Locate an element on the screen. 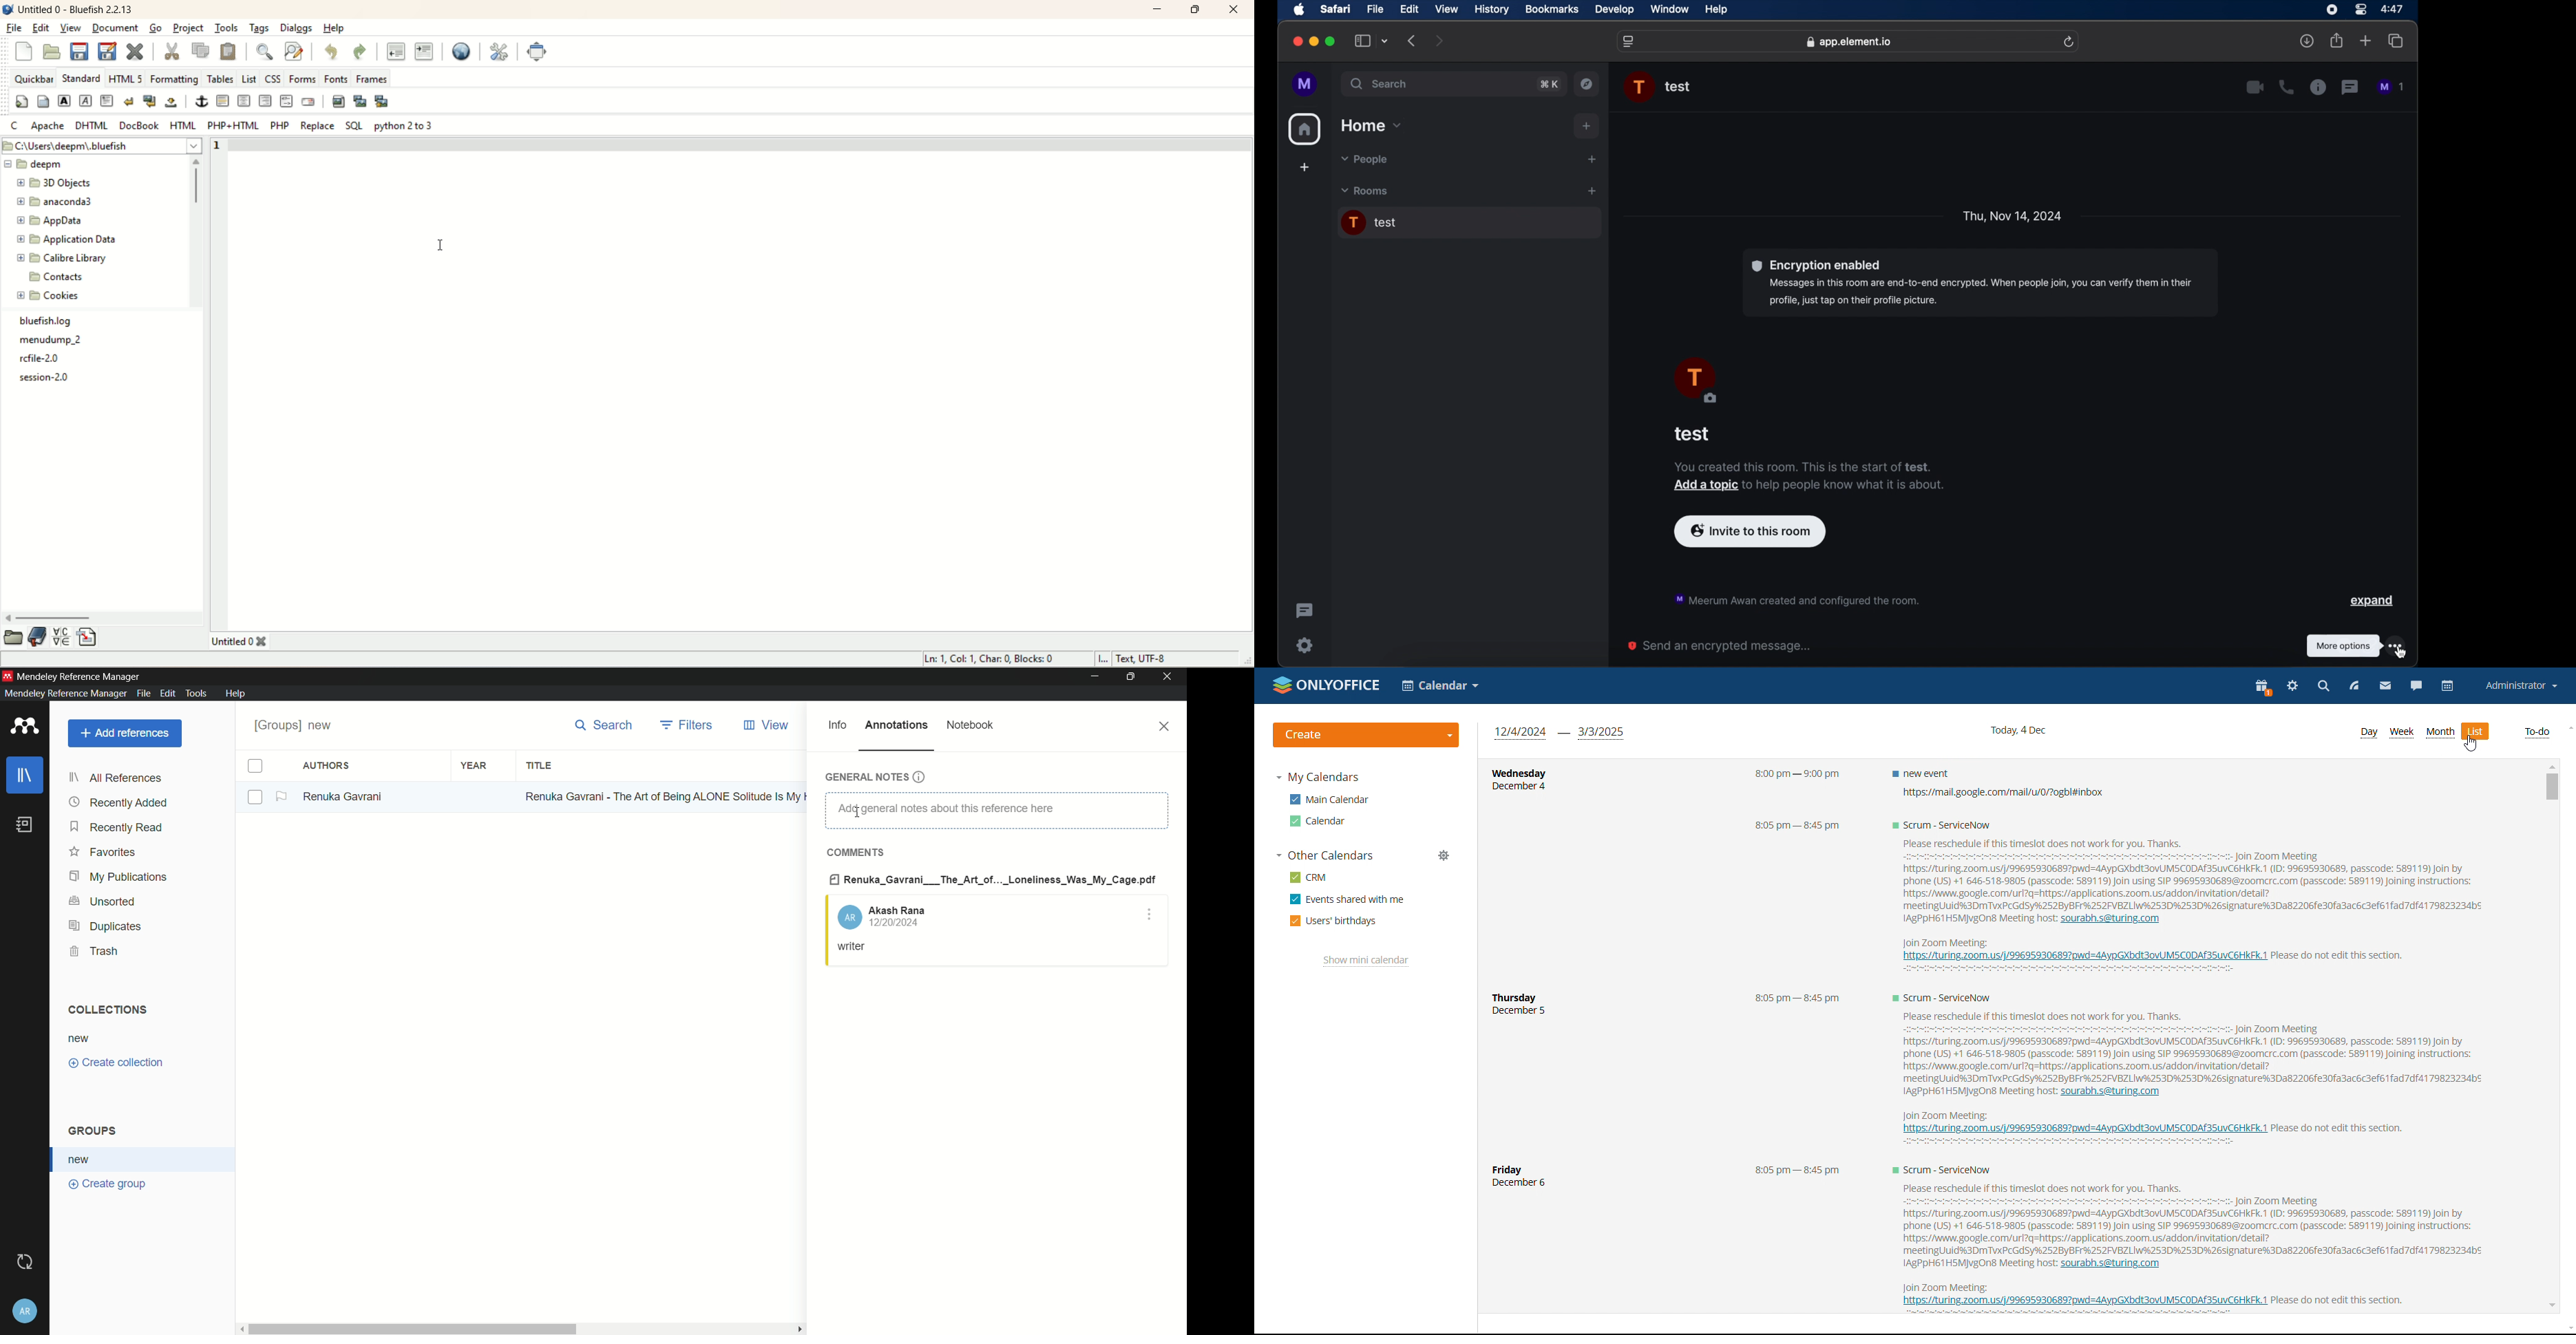 The height and width of the screenshot is (1344, 2576). cursor is located at coordinates (2471, 743).